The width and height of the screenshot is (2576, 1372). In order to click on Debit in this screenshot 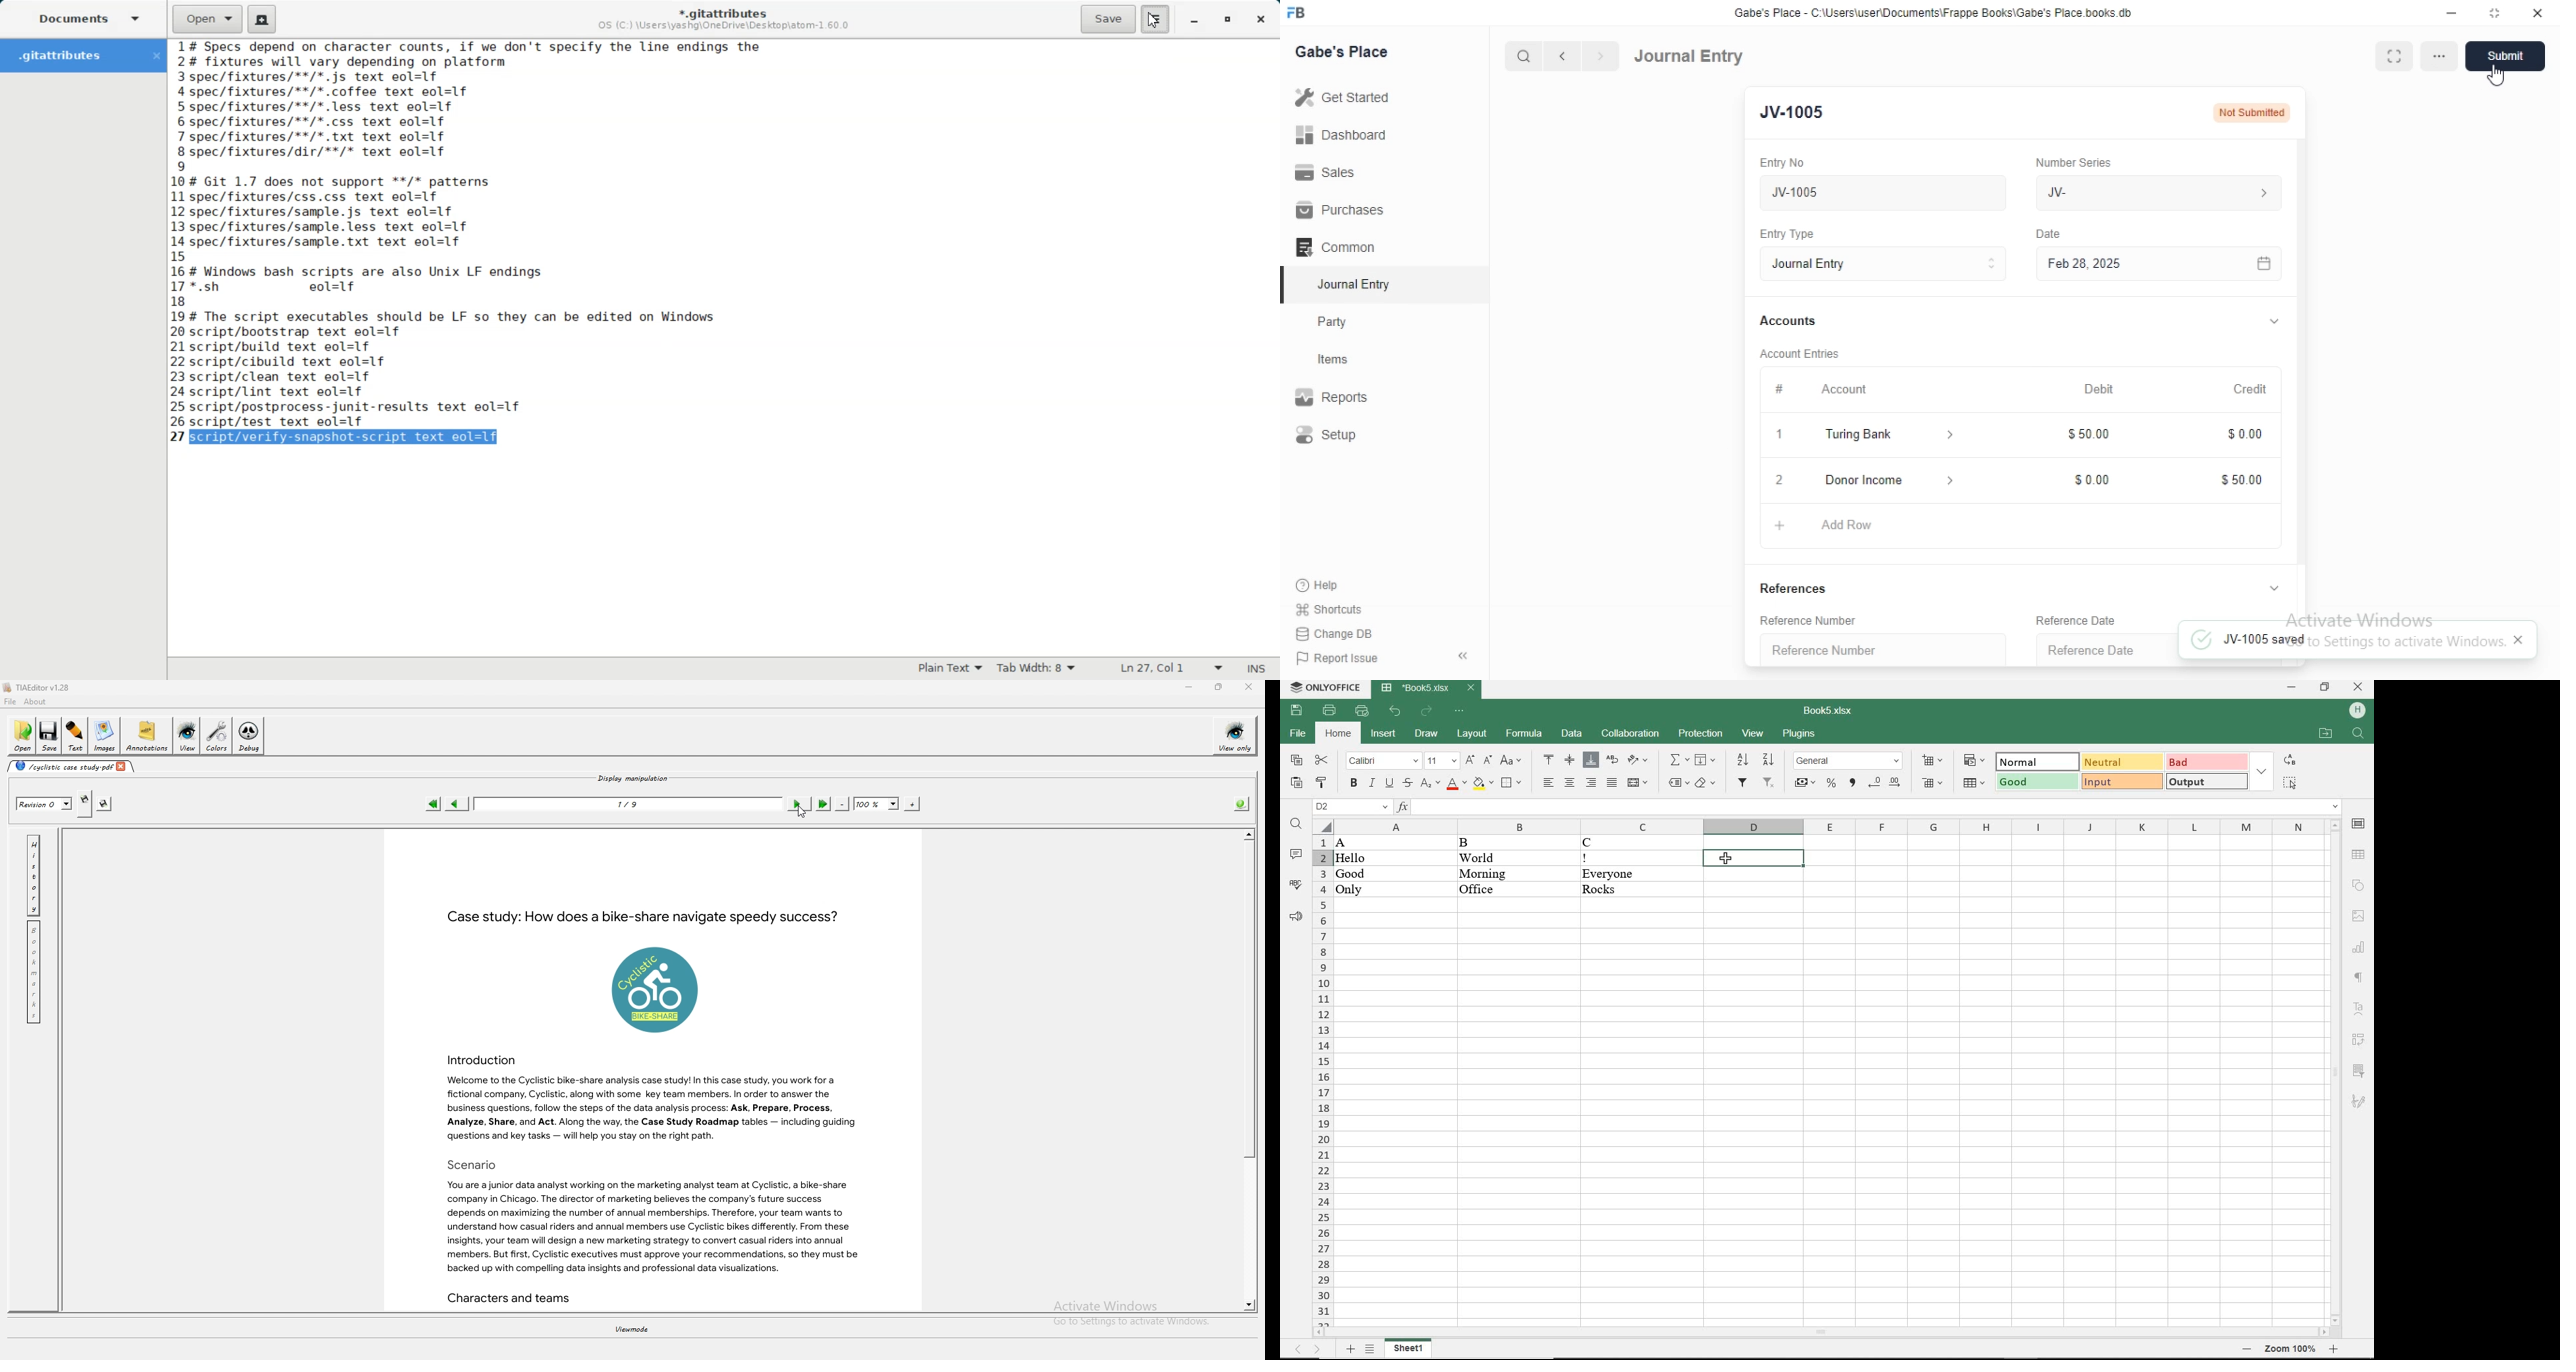, I will do `click(2098, 390)`.